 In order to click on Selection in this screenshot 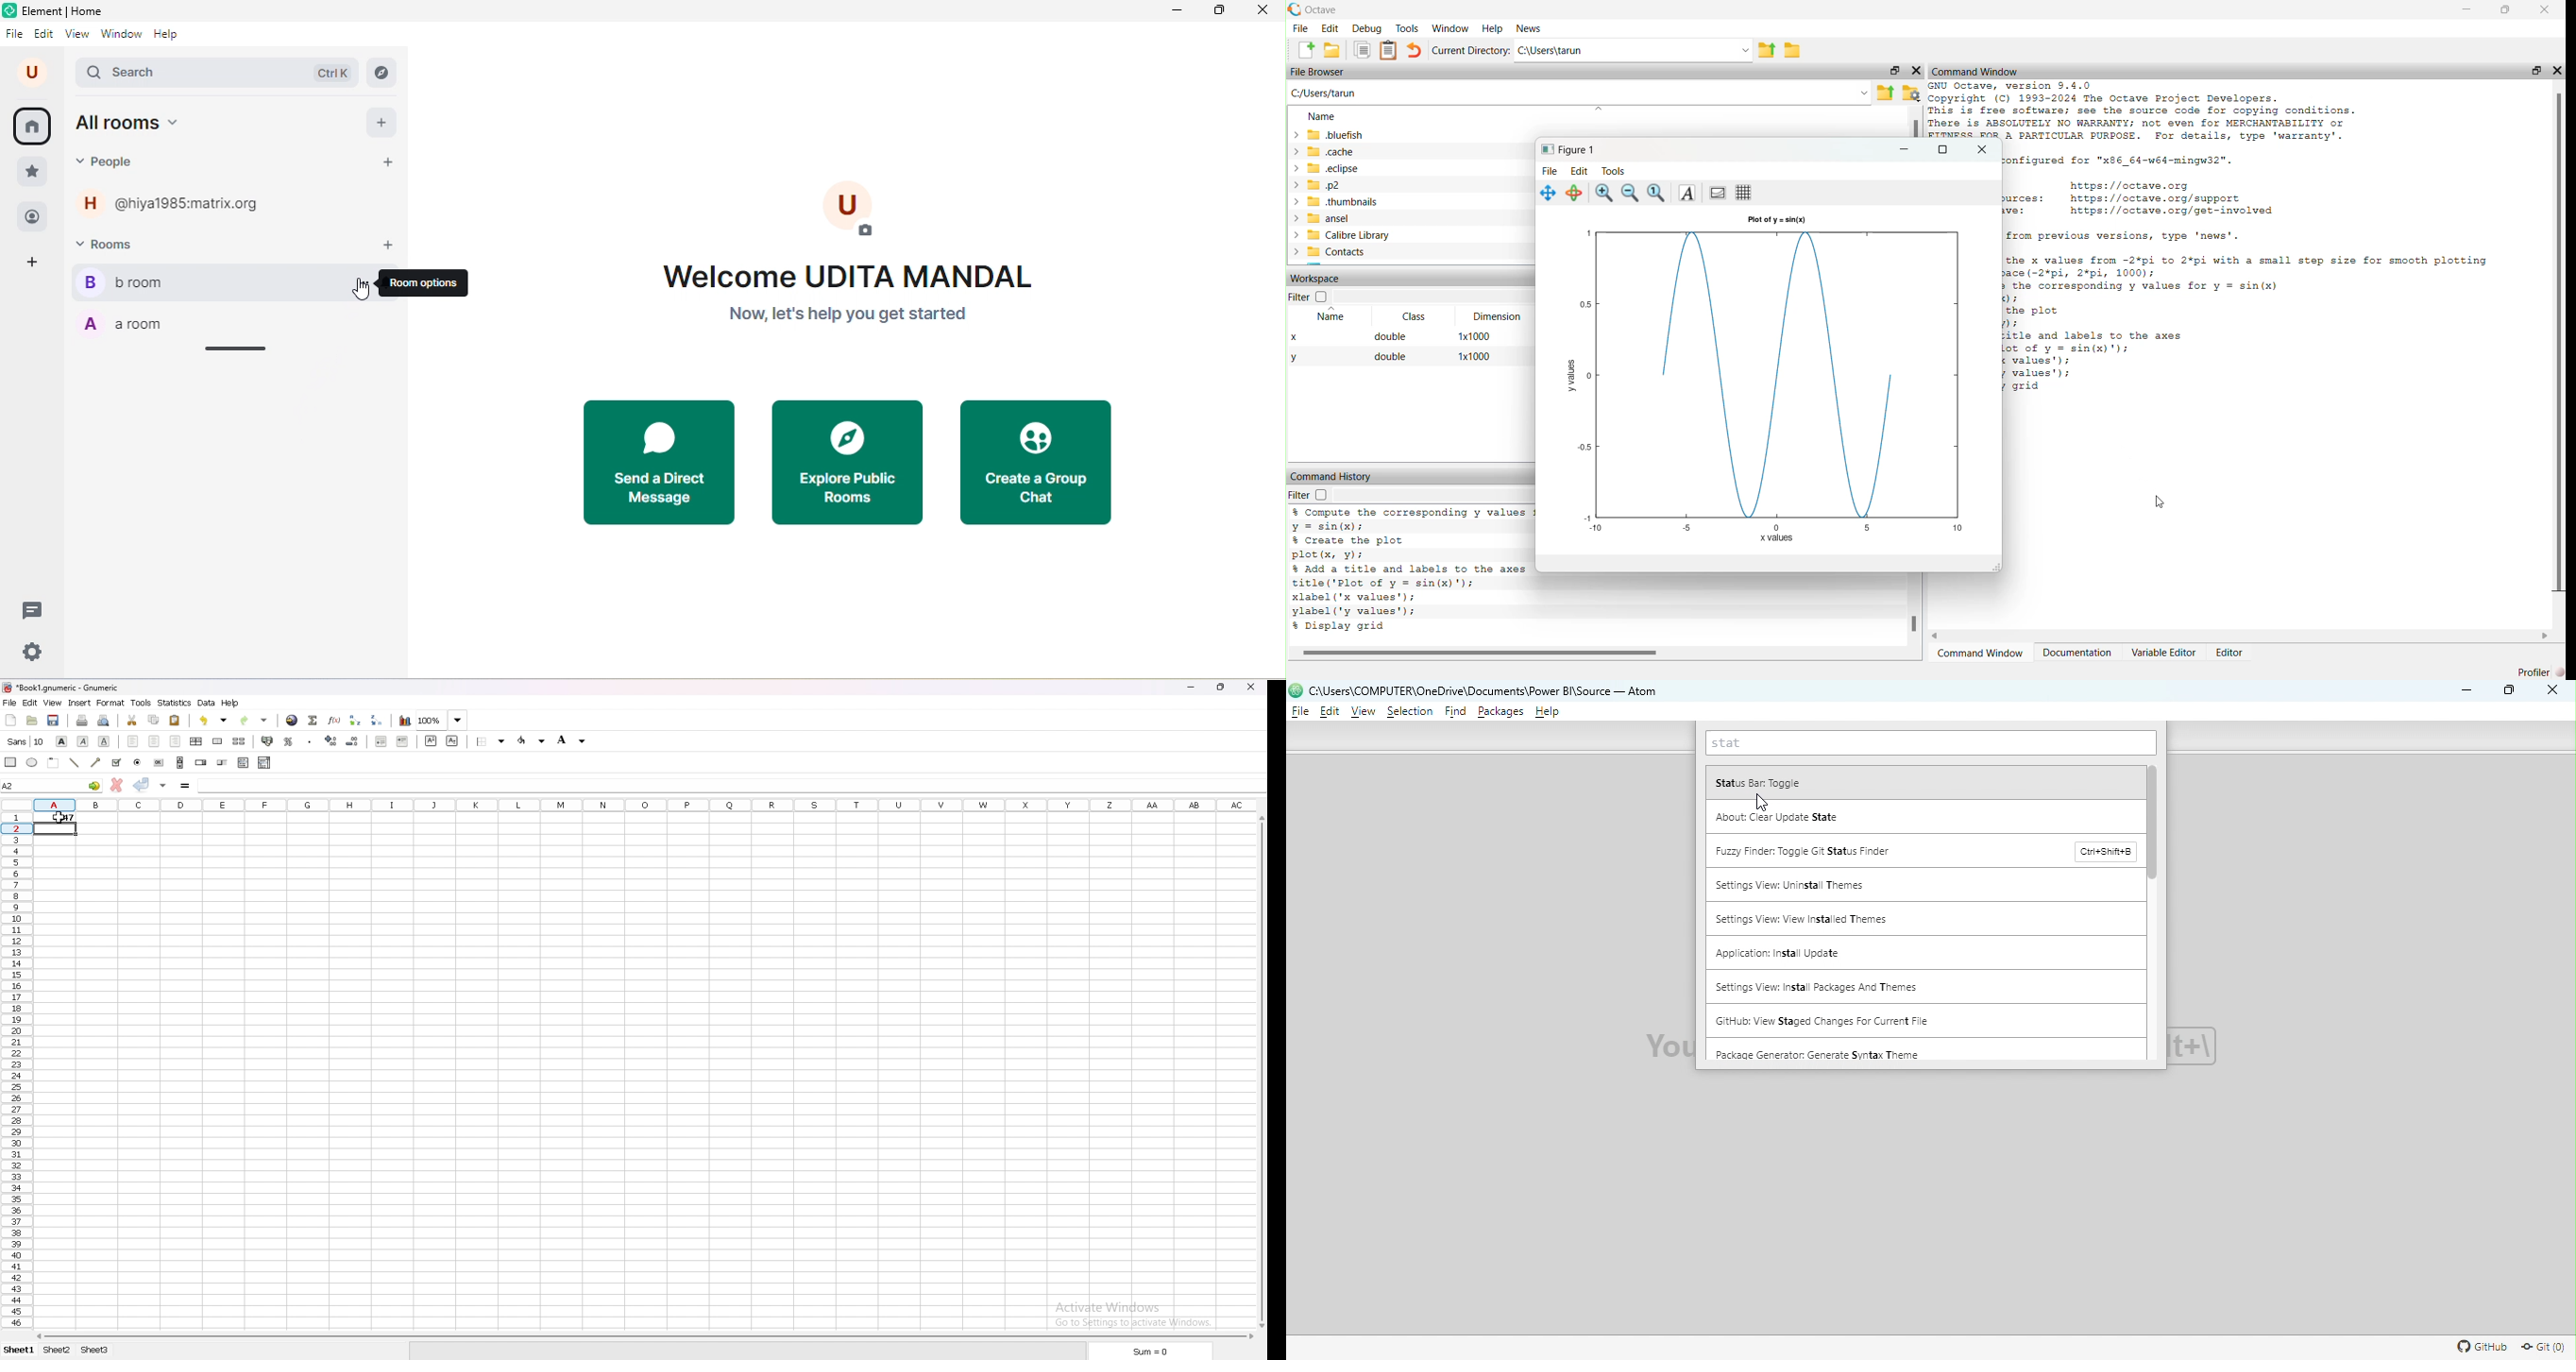, I will do `click(1410, 714)`.